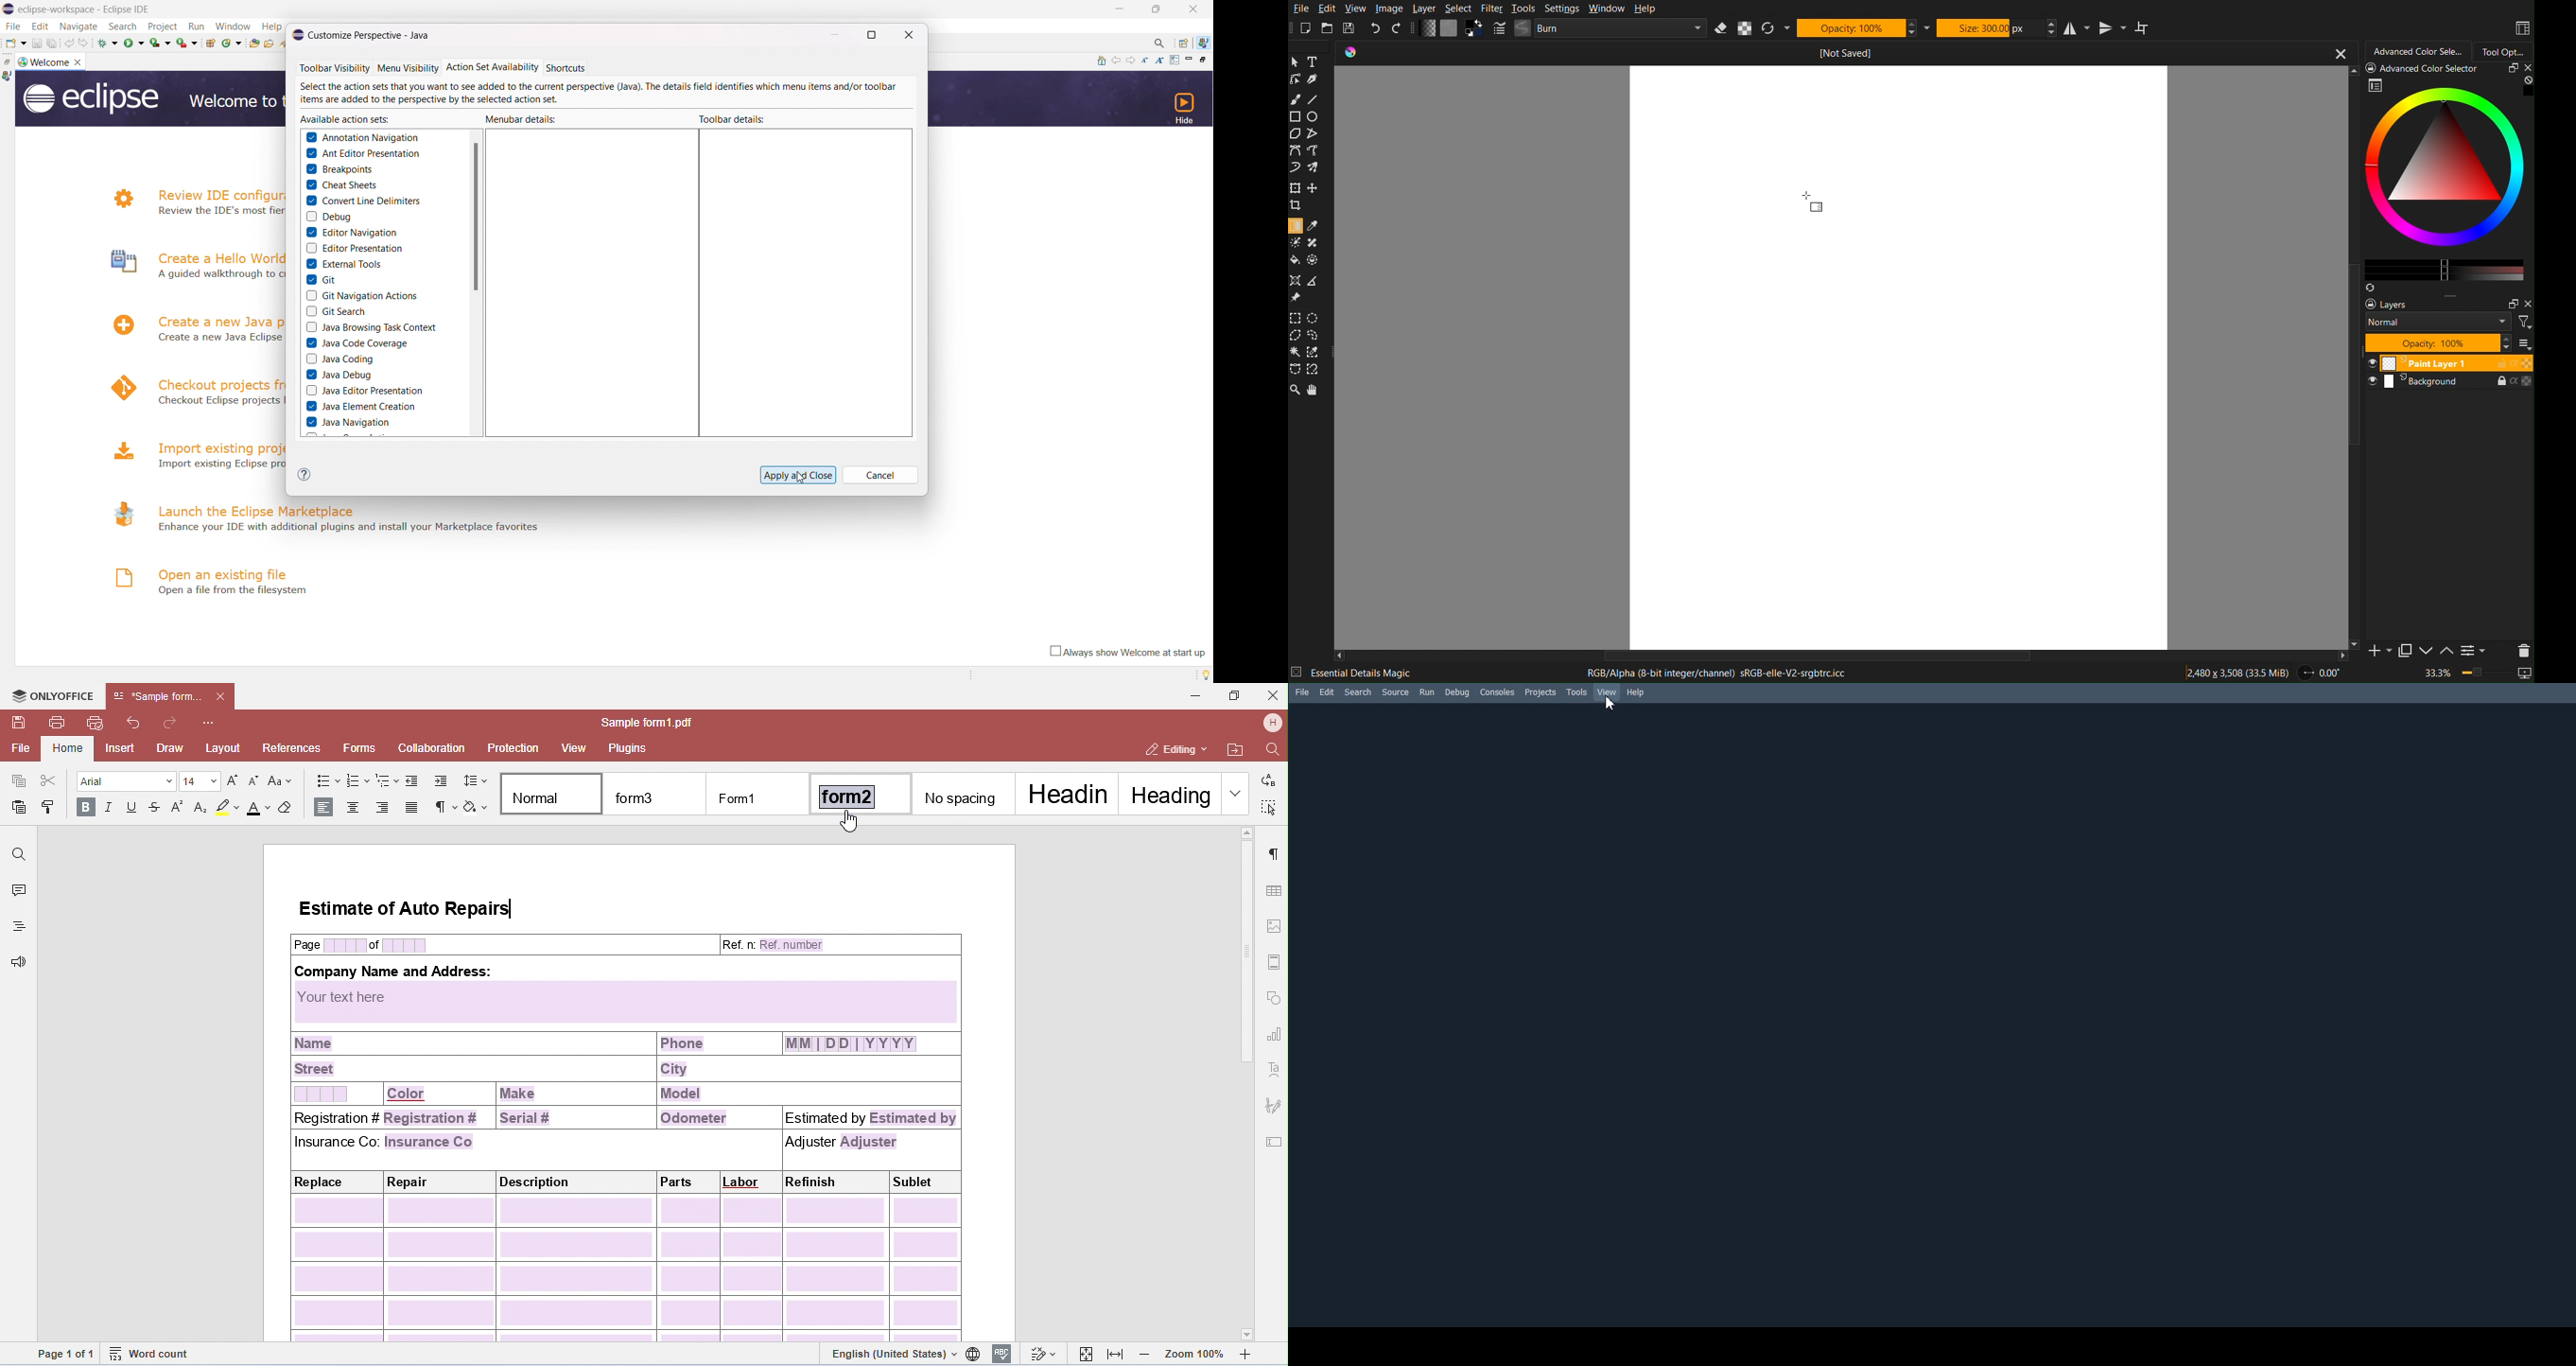  Describe the element at coordinates (477, 217) in the screenshot. I see `scrollbar` at that location.